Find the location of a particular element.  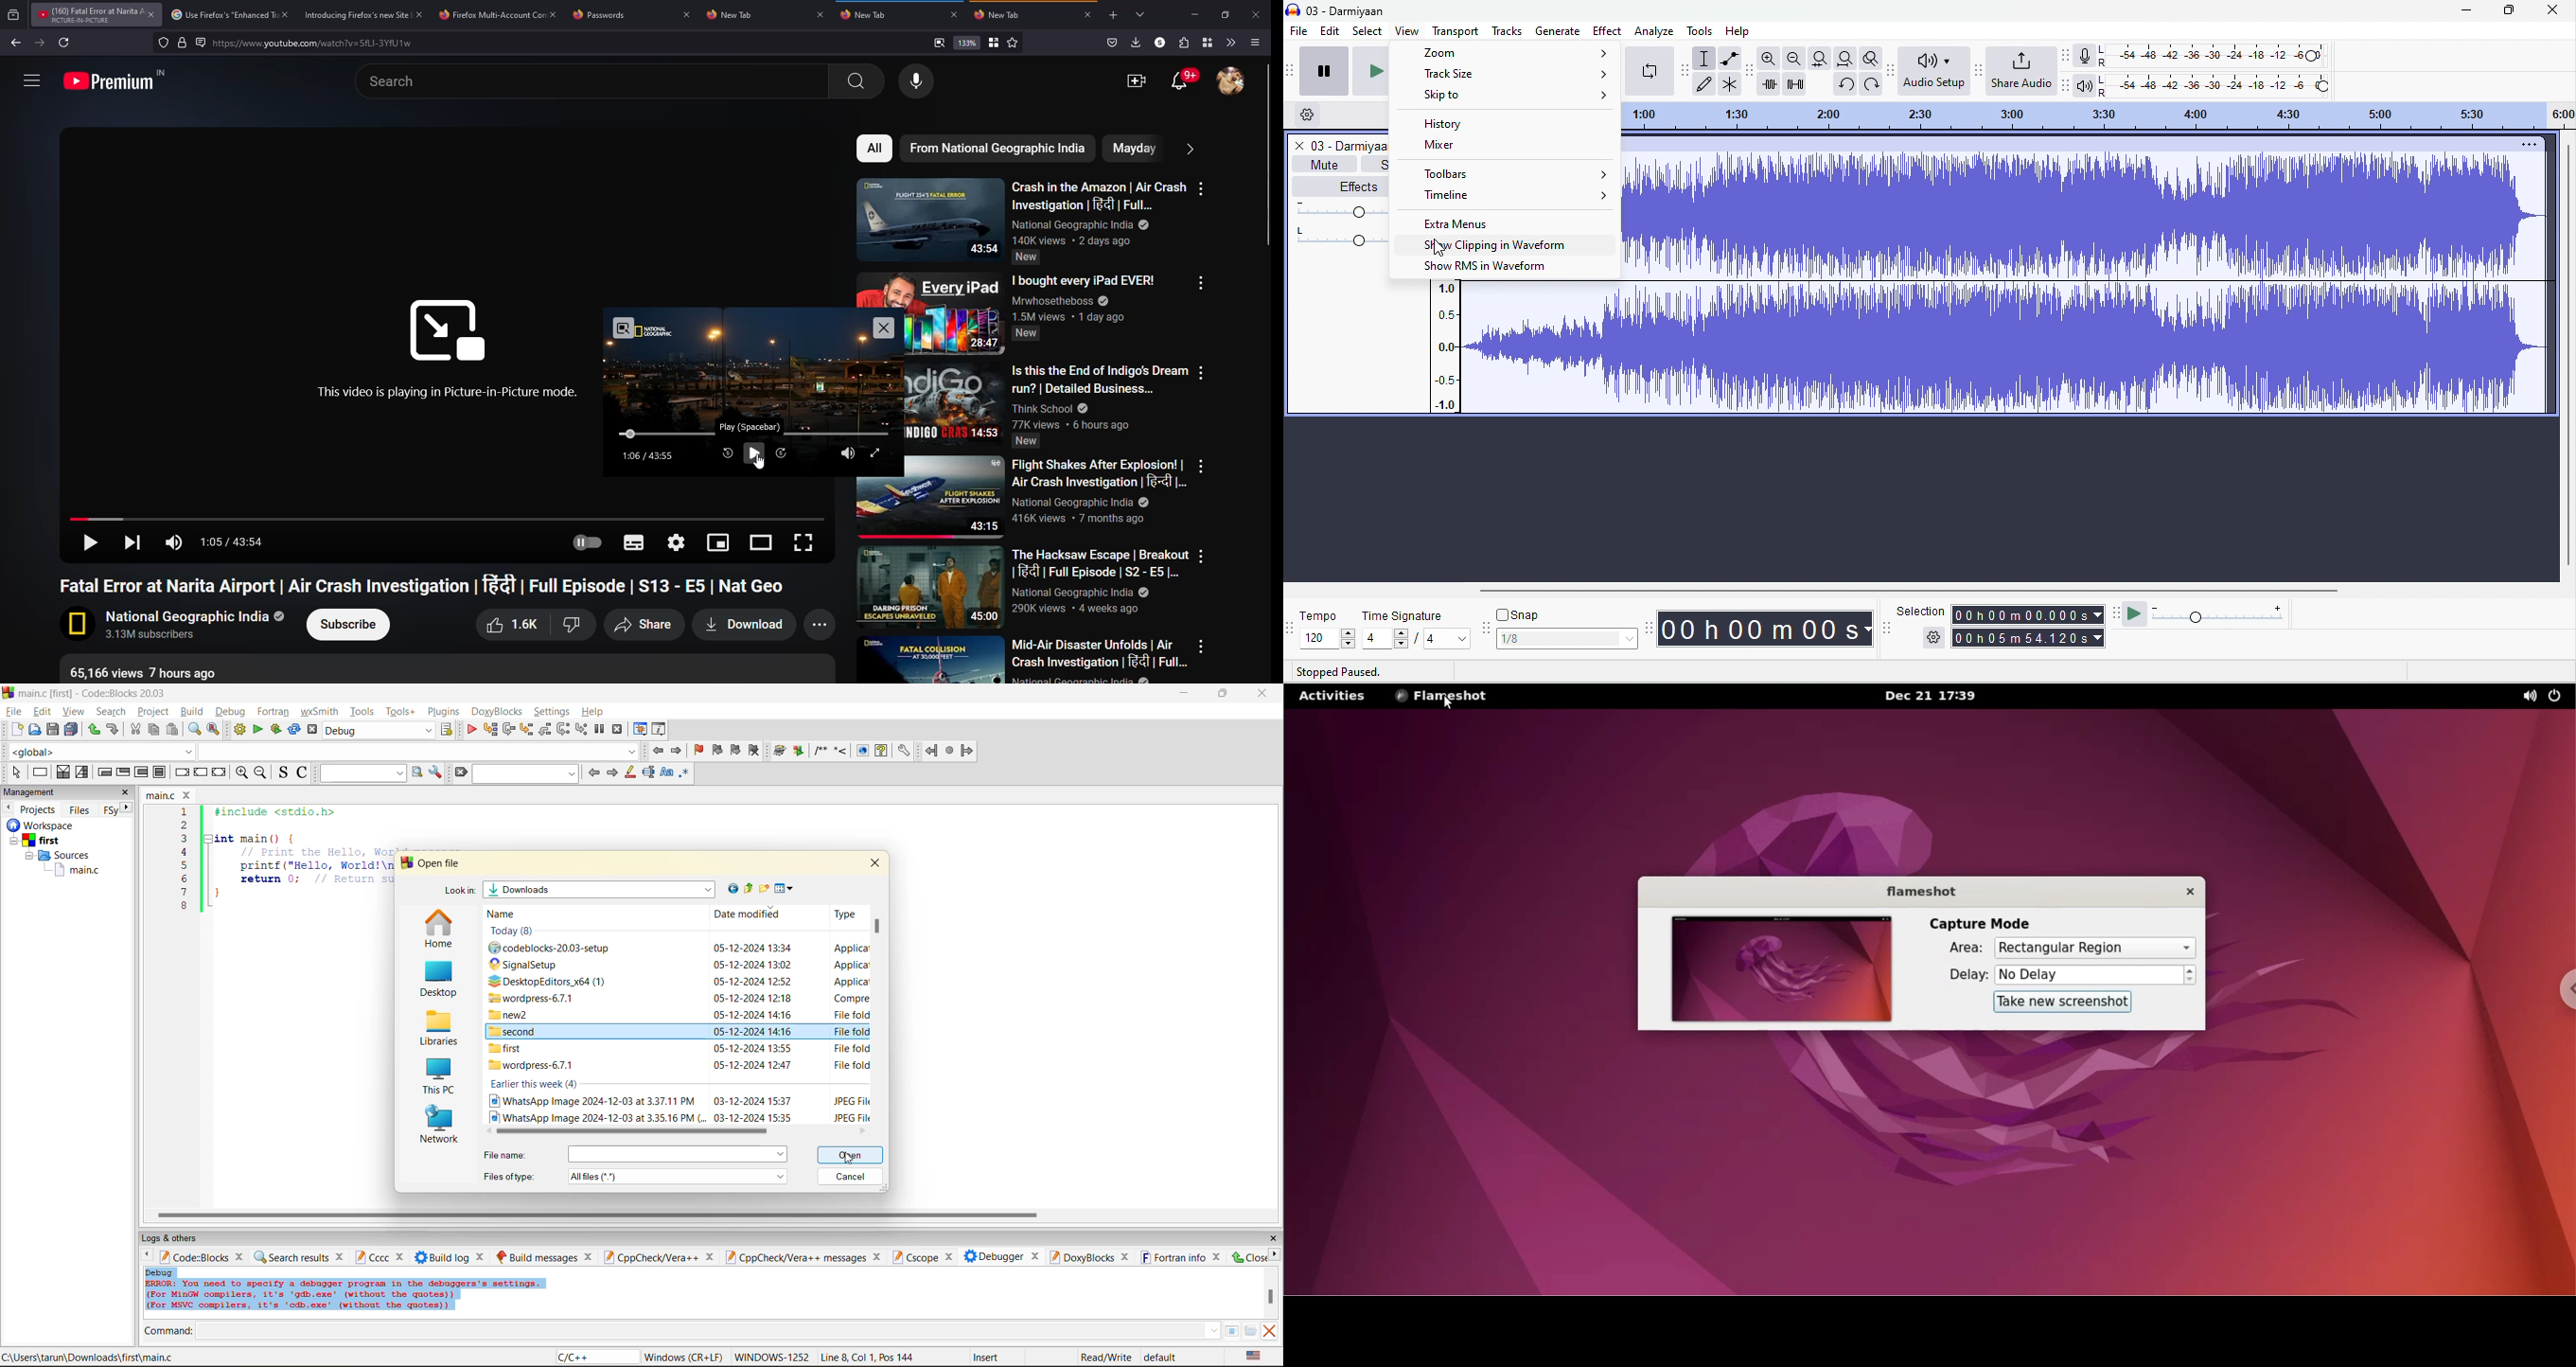

like is located at coordinates (510, 625).